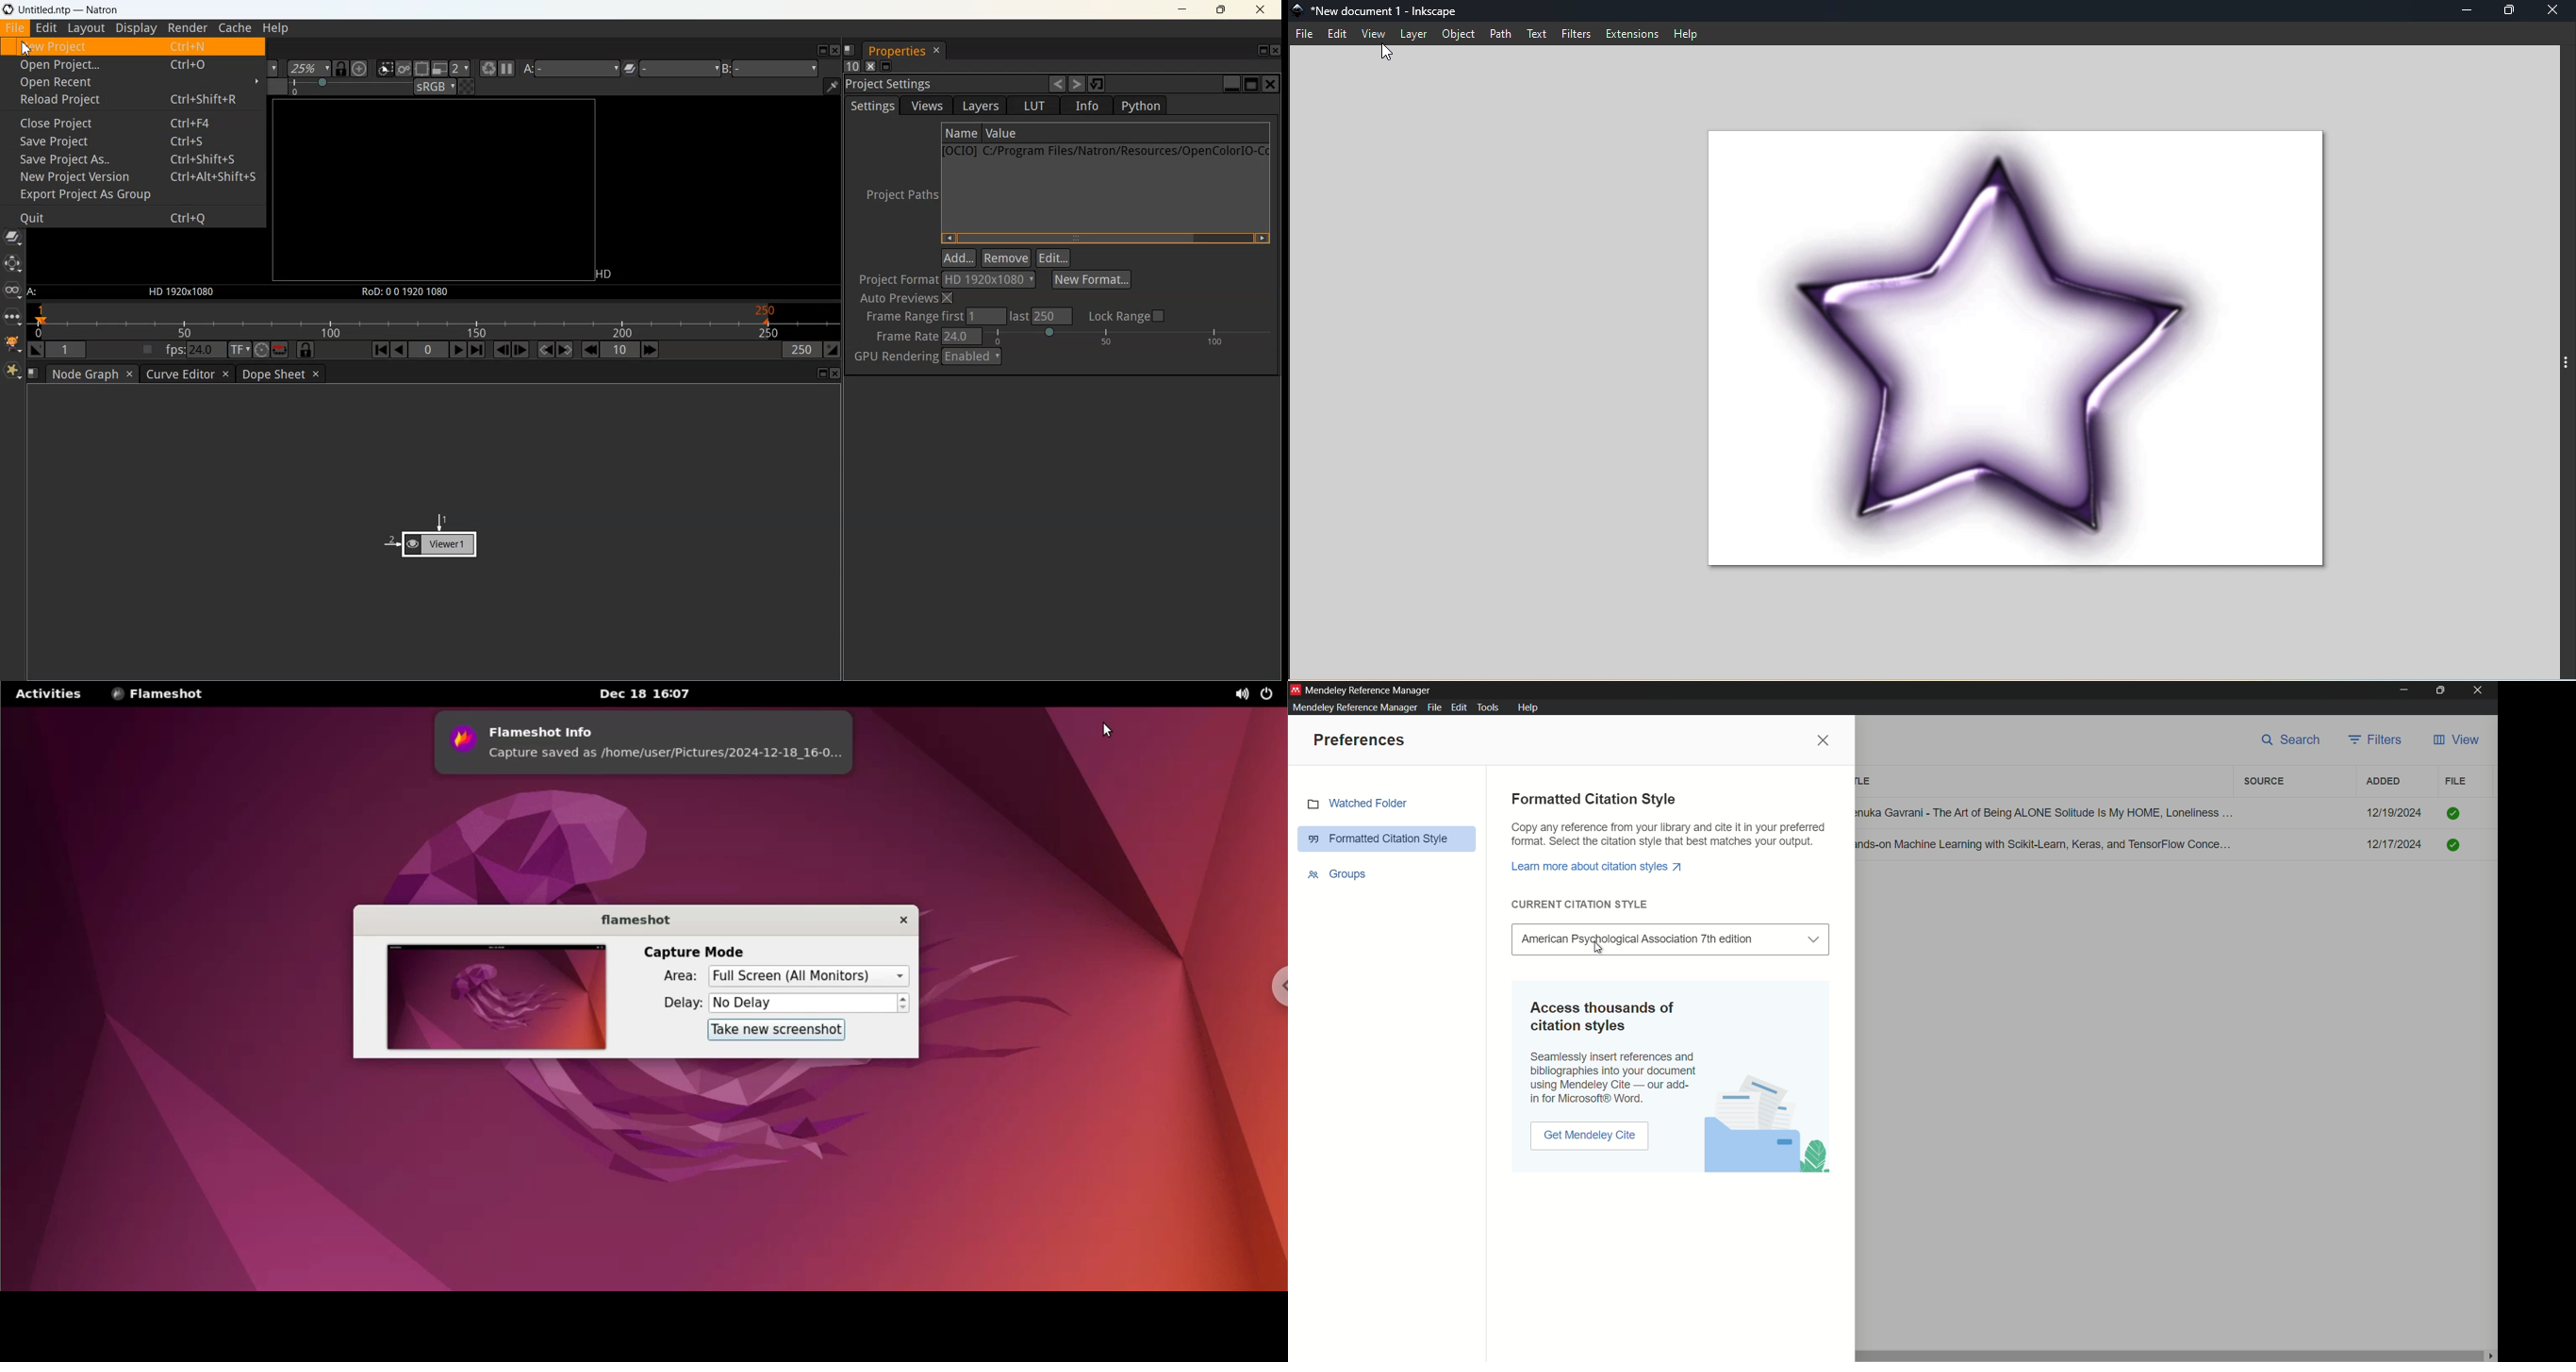 The width and height of the screenshot is (2576, 1372). What do you see at coordinates (2442, 690) in the screenshot?
I see `maximize` at bounding box center [2442, 690].